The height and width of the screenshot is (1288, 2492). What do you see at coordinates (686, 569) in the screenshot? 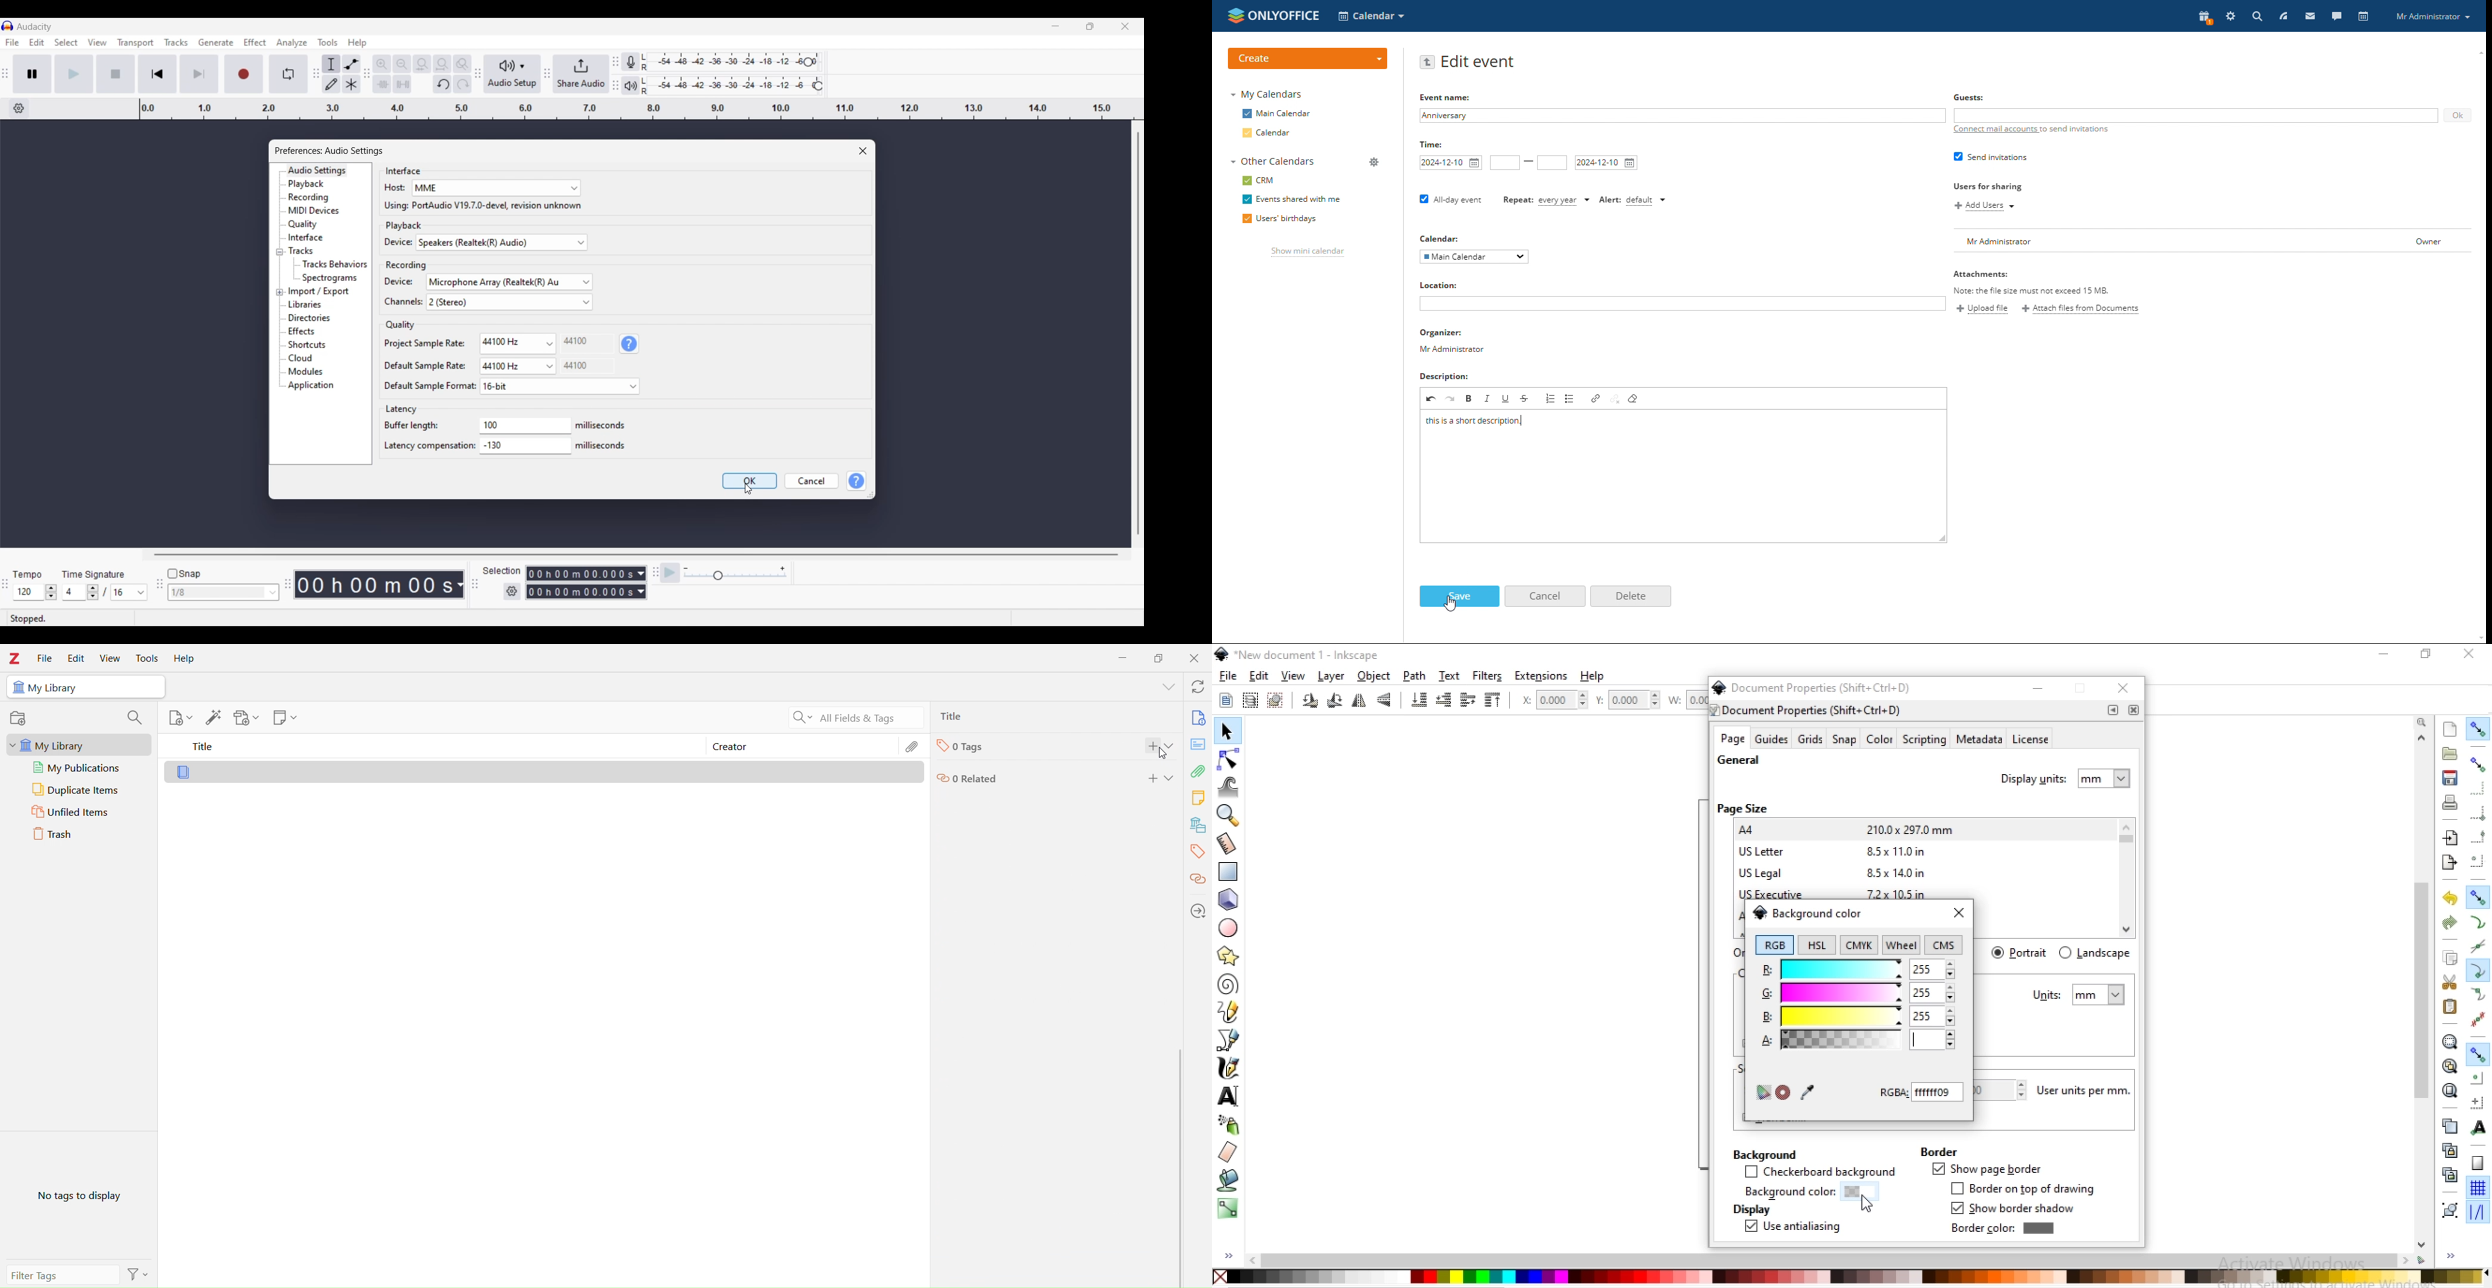
I see `Decrease playback speed to minimum` at bounding box center [686, 569].